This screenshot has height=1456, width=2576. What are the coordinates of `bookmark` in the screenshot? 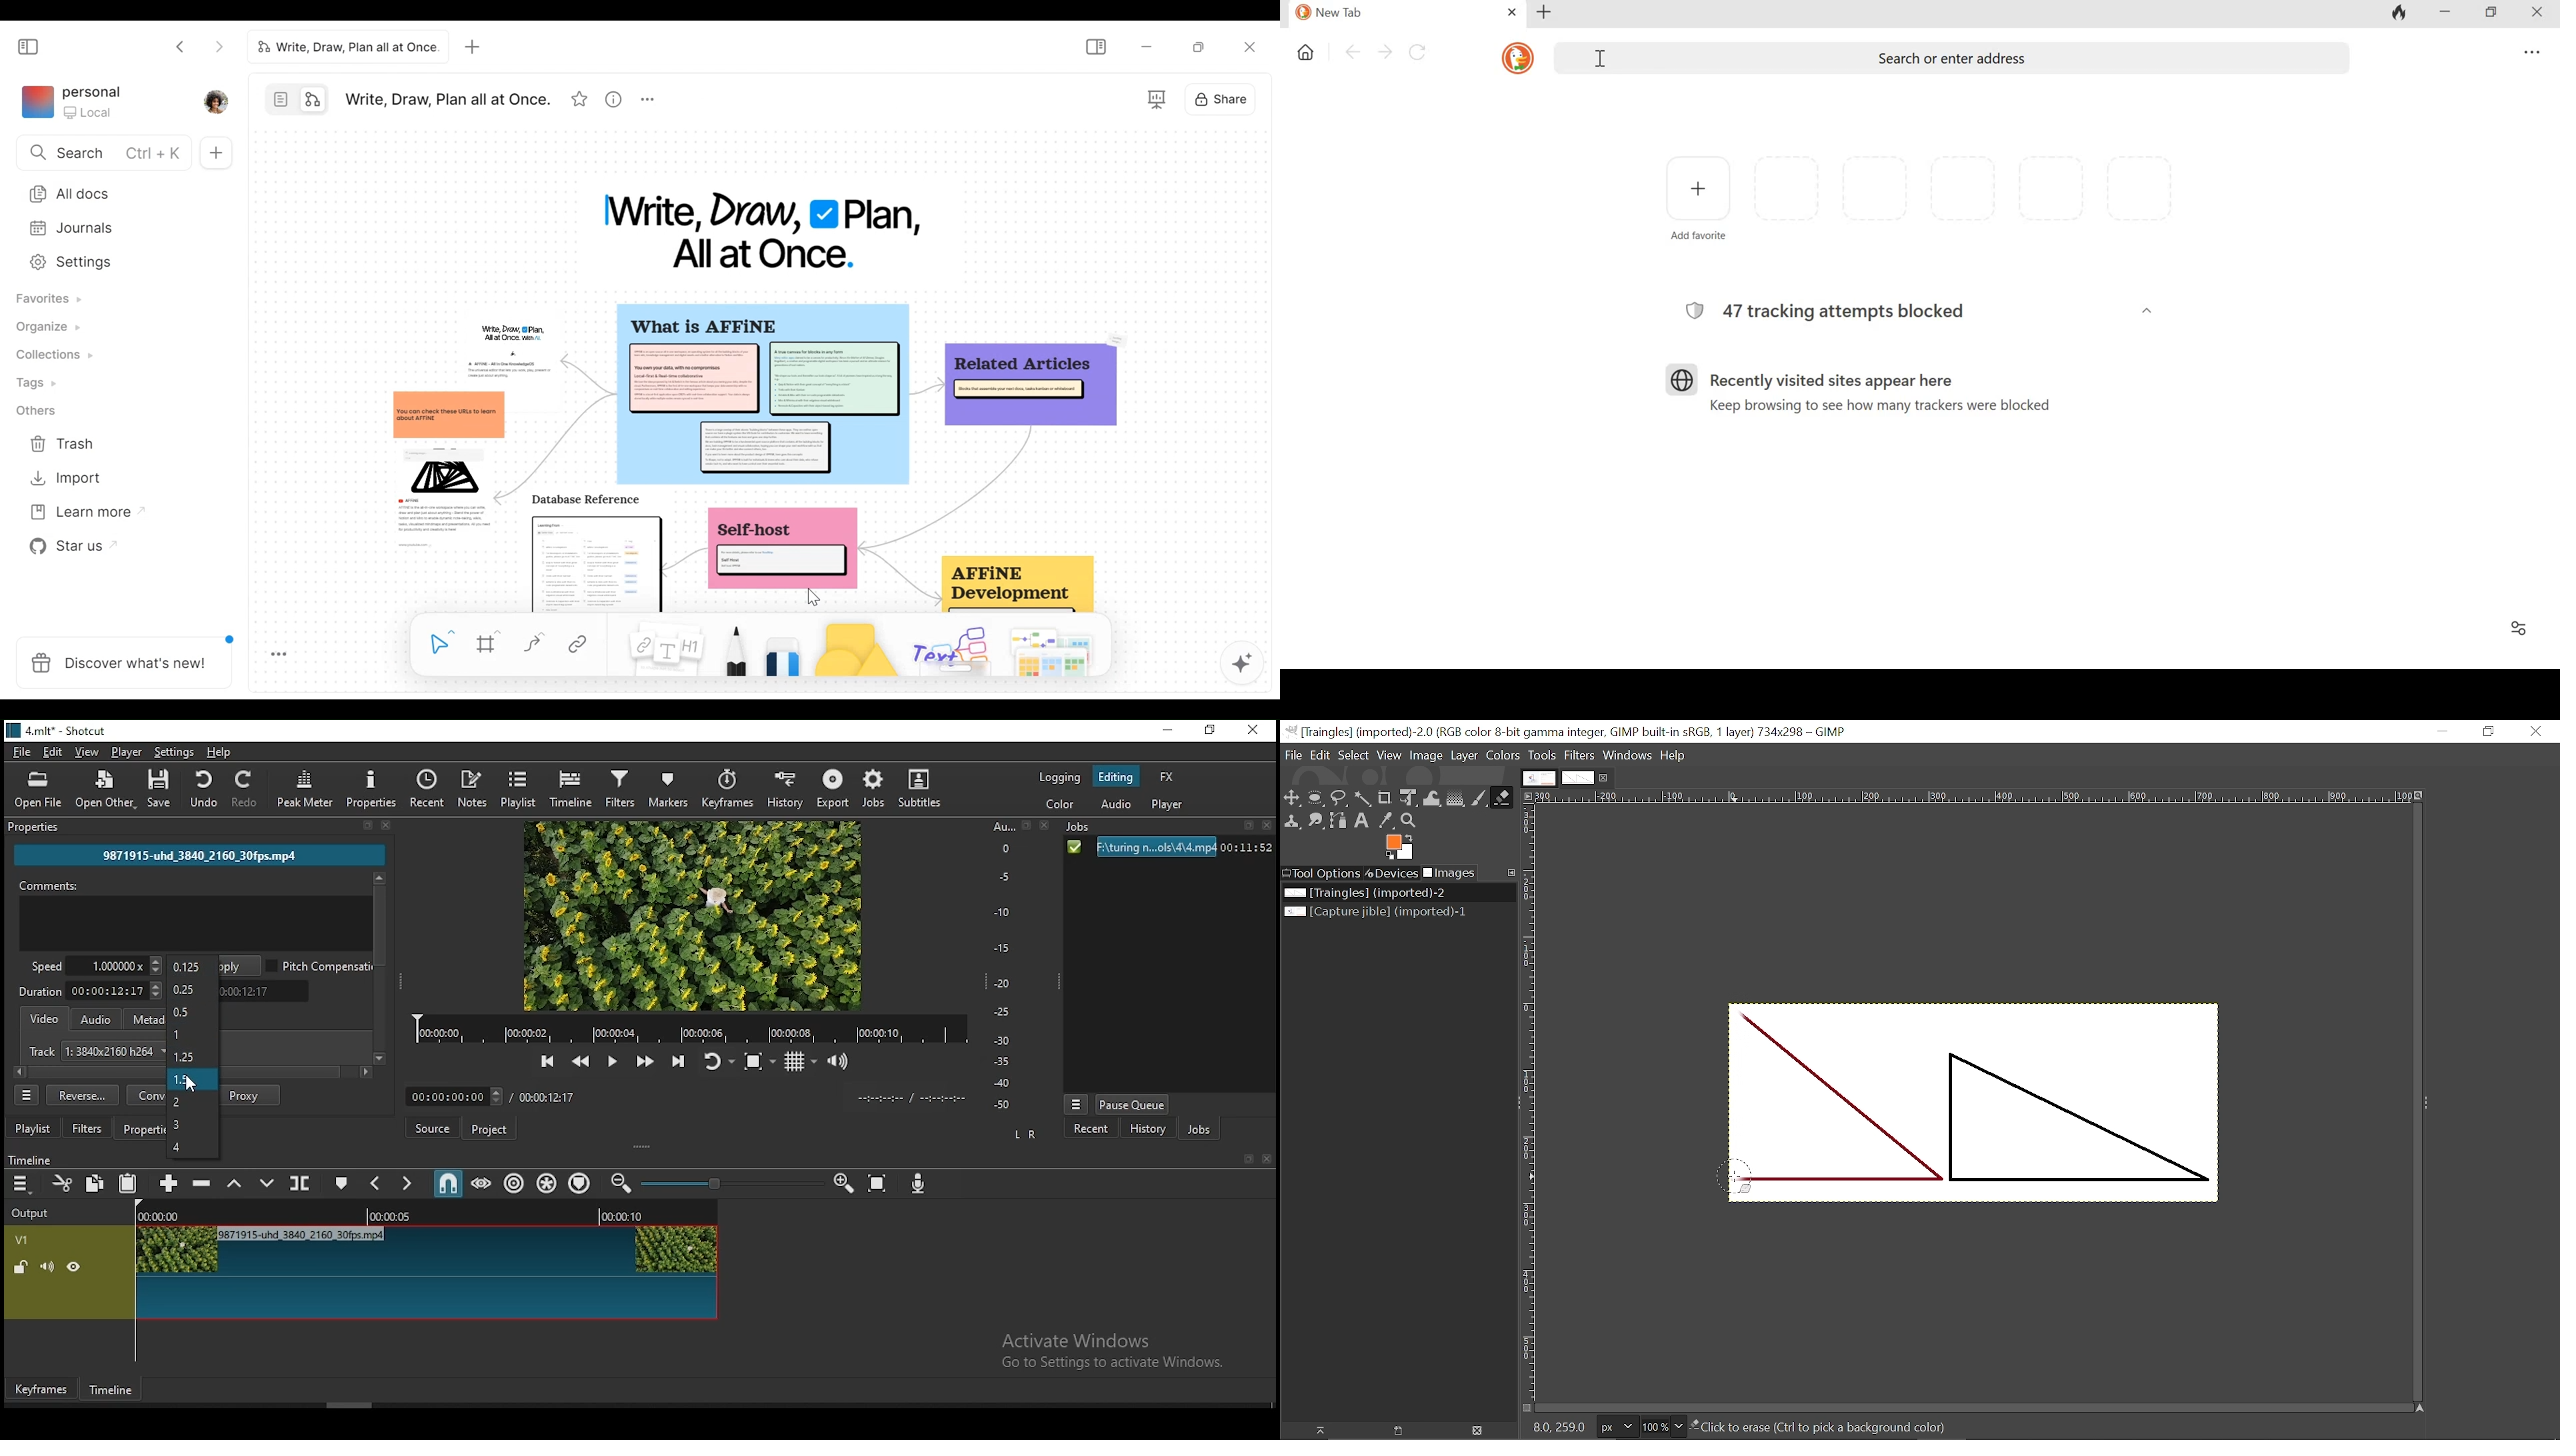 It's located at (366, 826).